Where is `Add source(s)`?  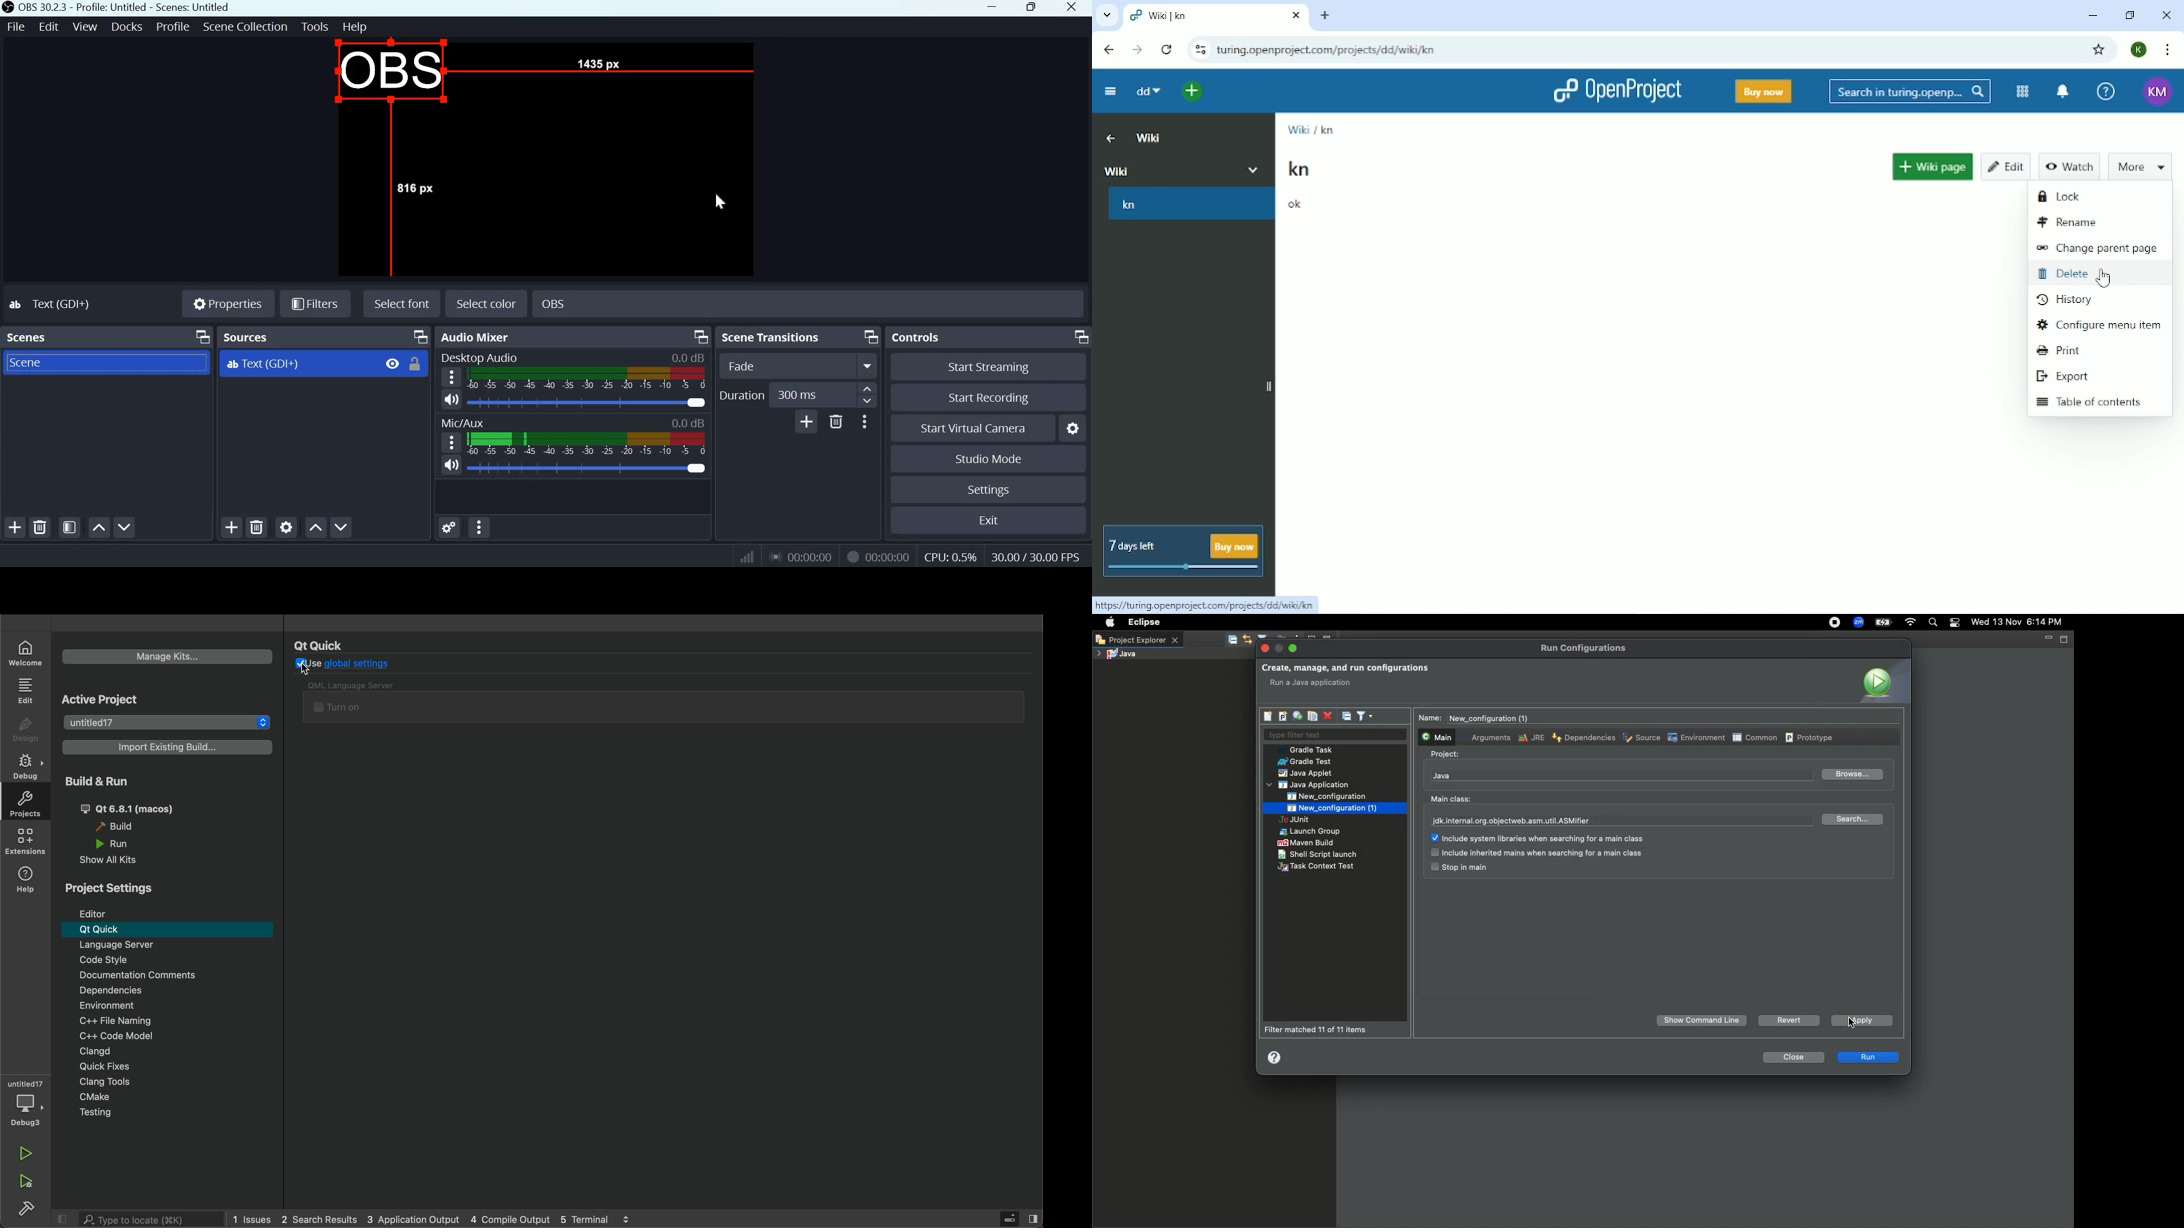
Add source(s) is located at coordinates (233, 527).